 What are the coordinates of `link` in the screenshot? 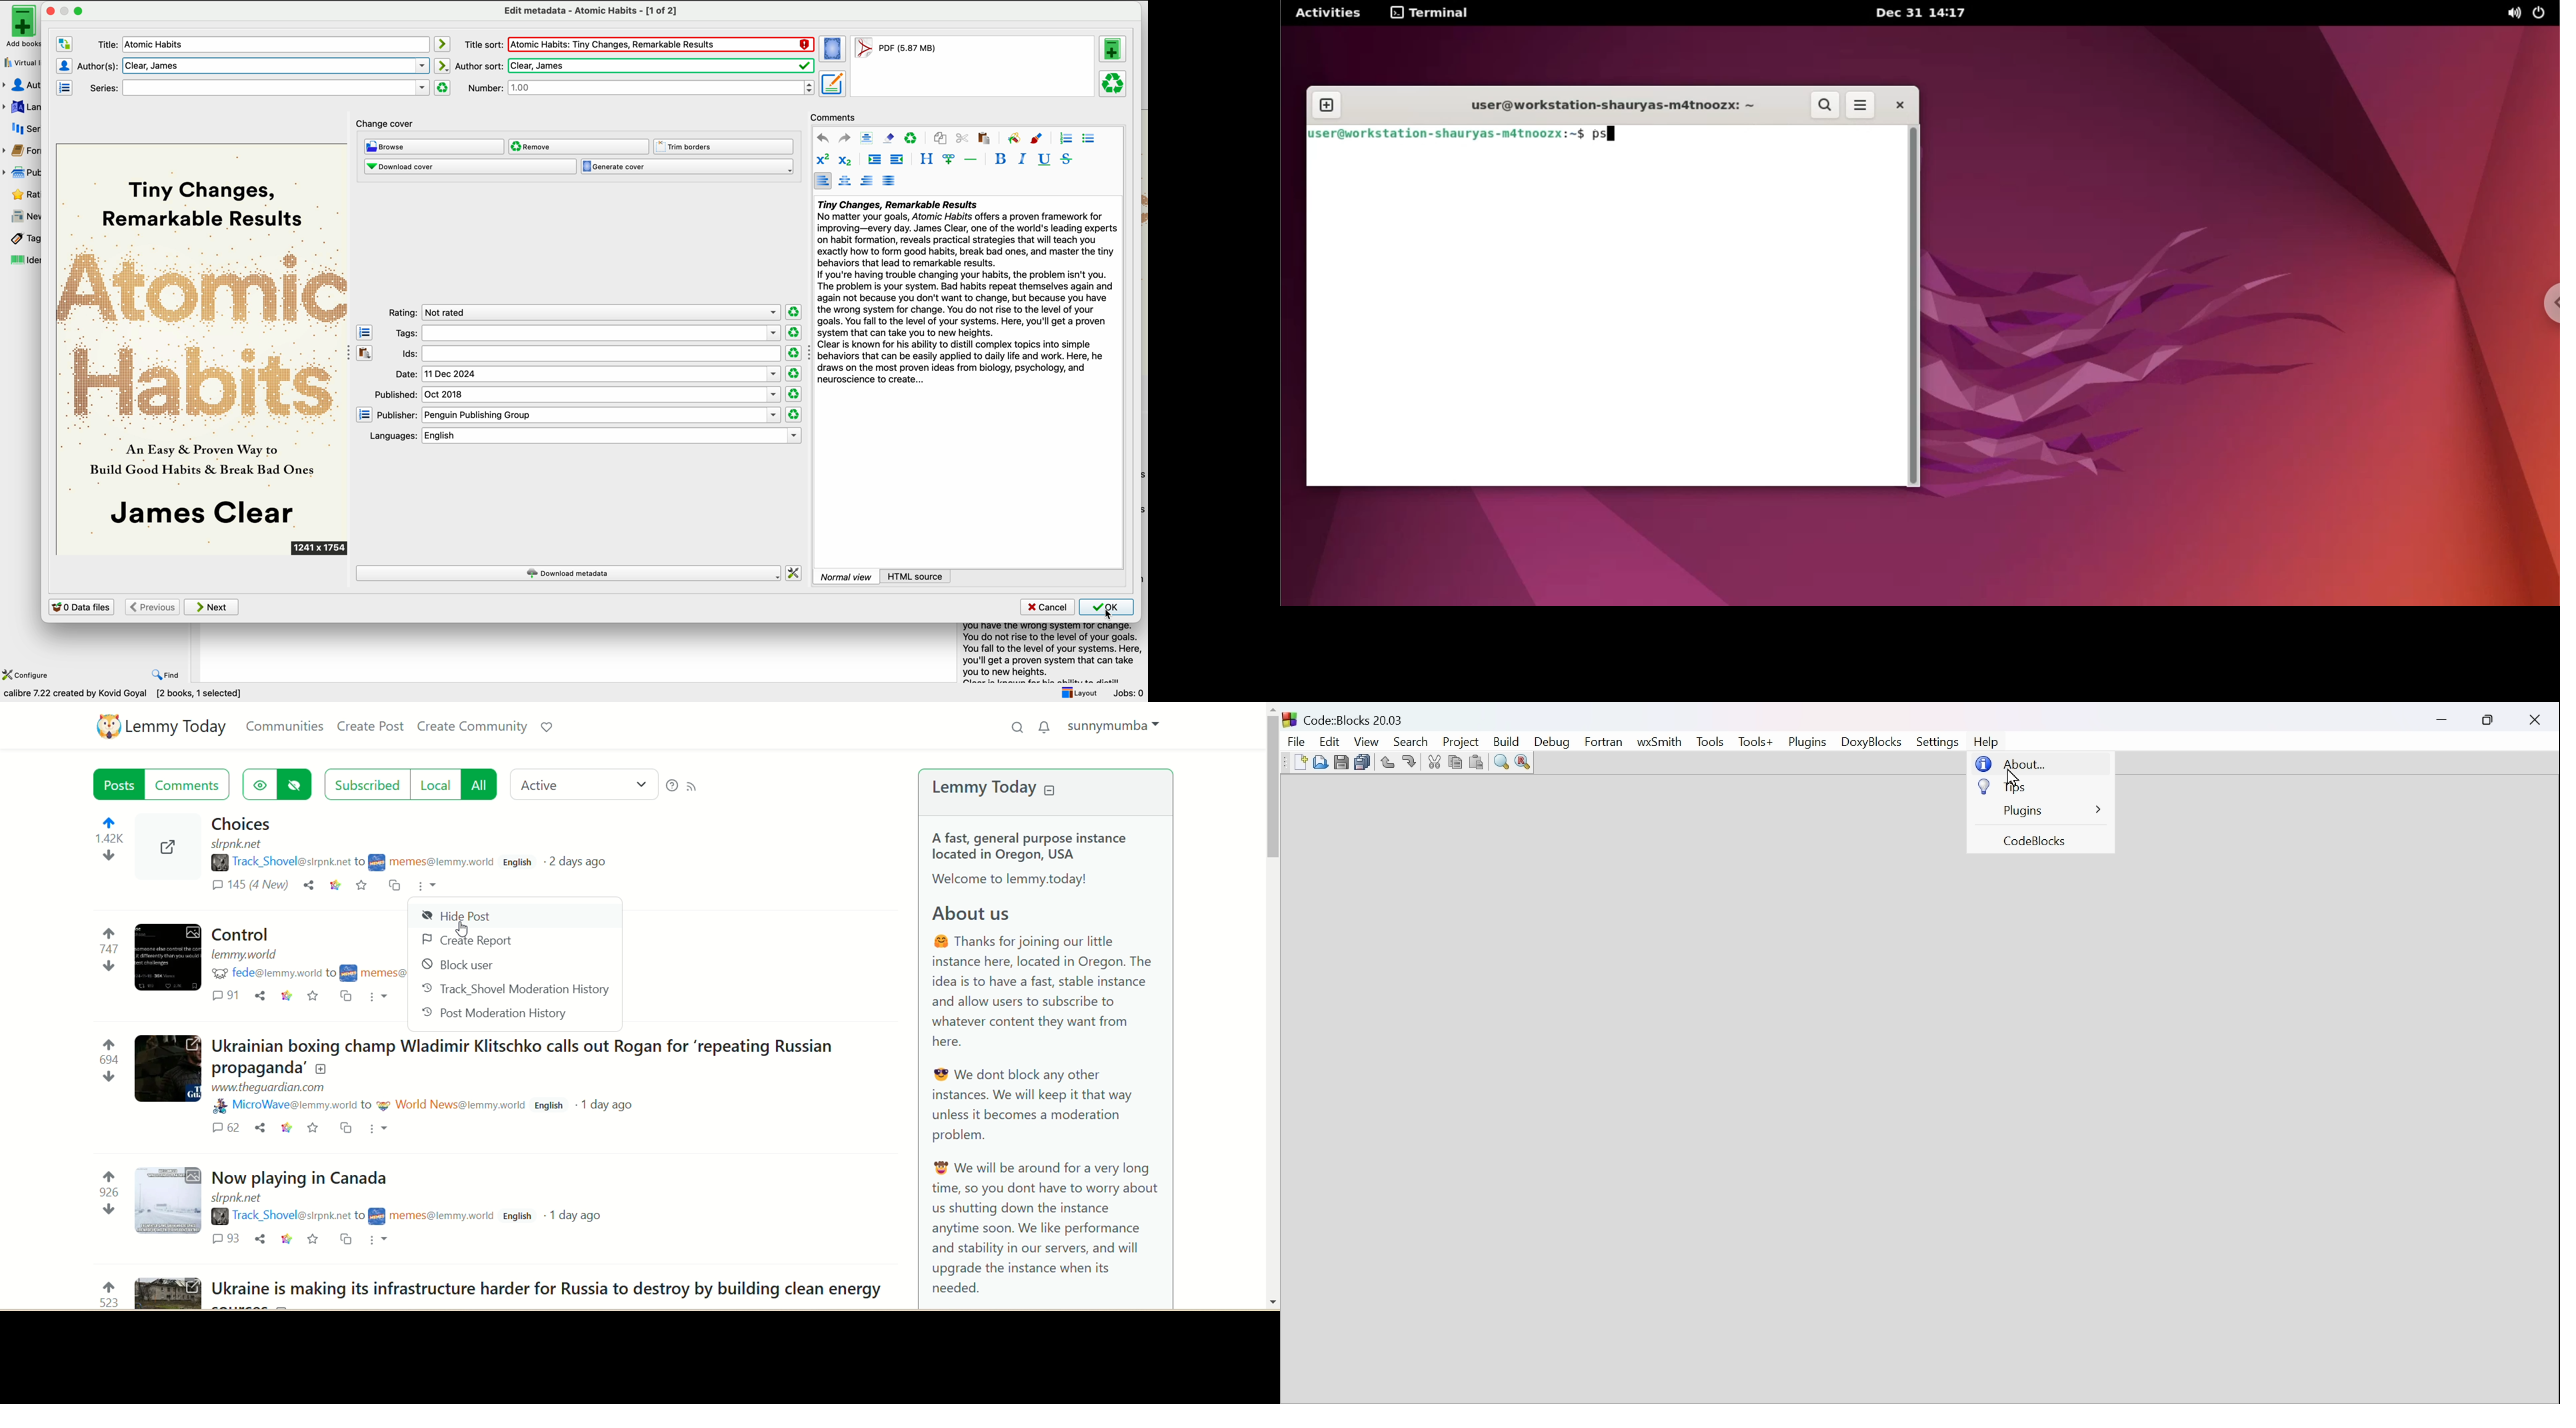 It's located at (334, 886).